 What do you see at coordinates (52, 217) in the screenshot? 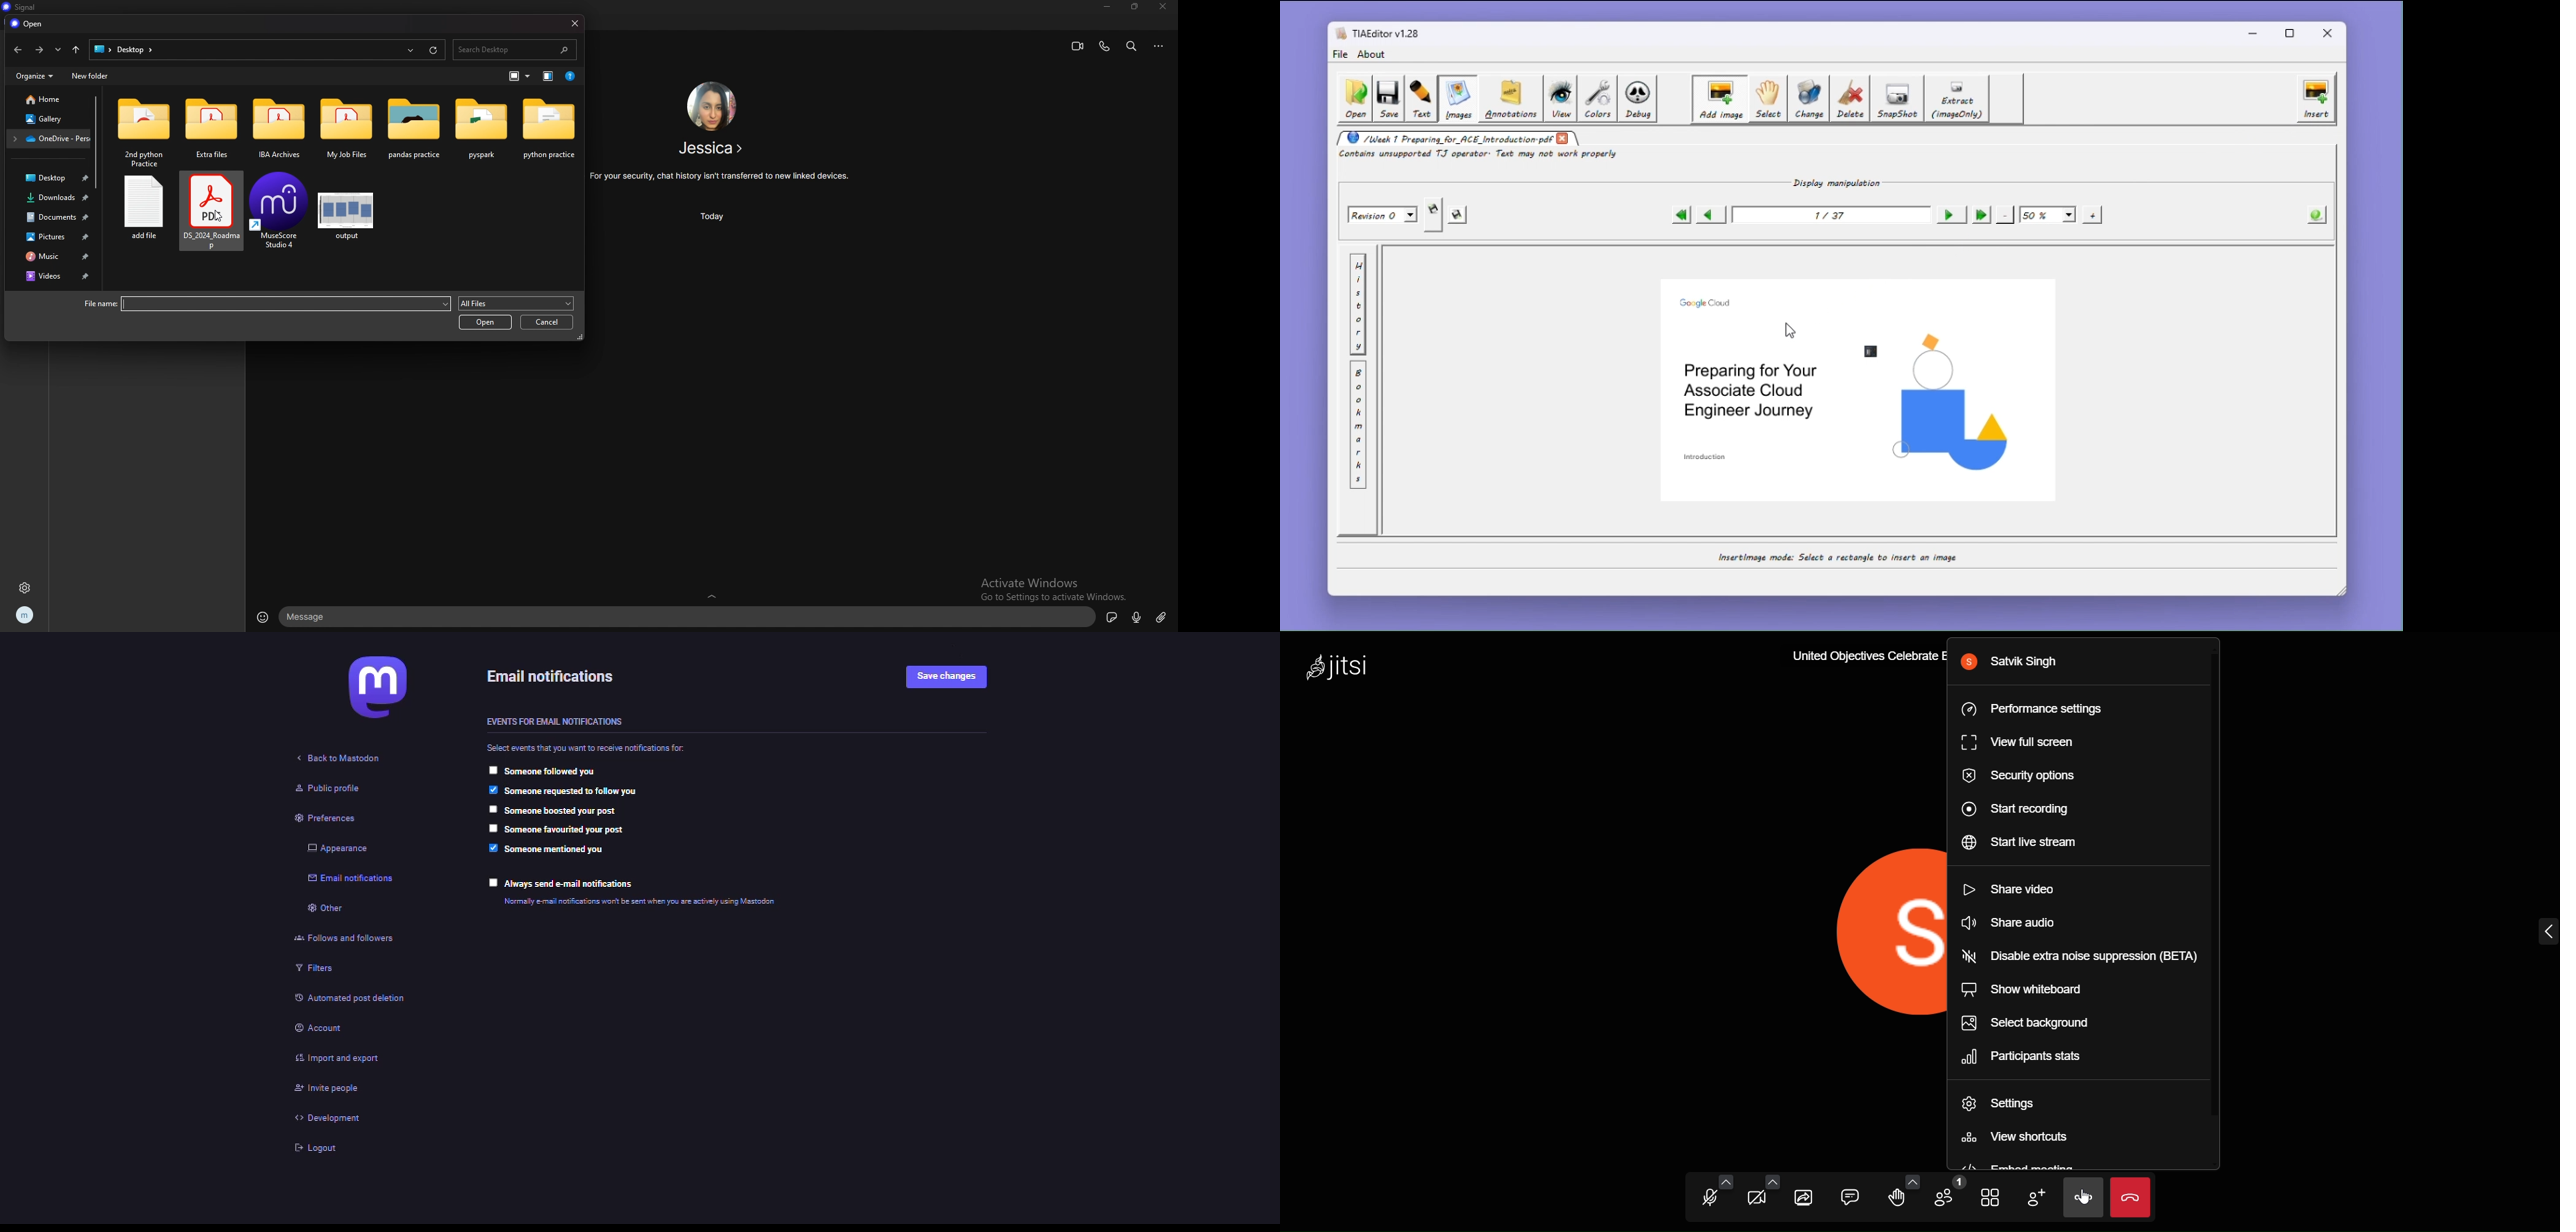
I see `documents` at bounding box center [52, 217].